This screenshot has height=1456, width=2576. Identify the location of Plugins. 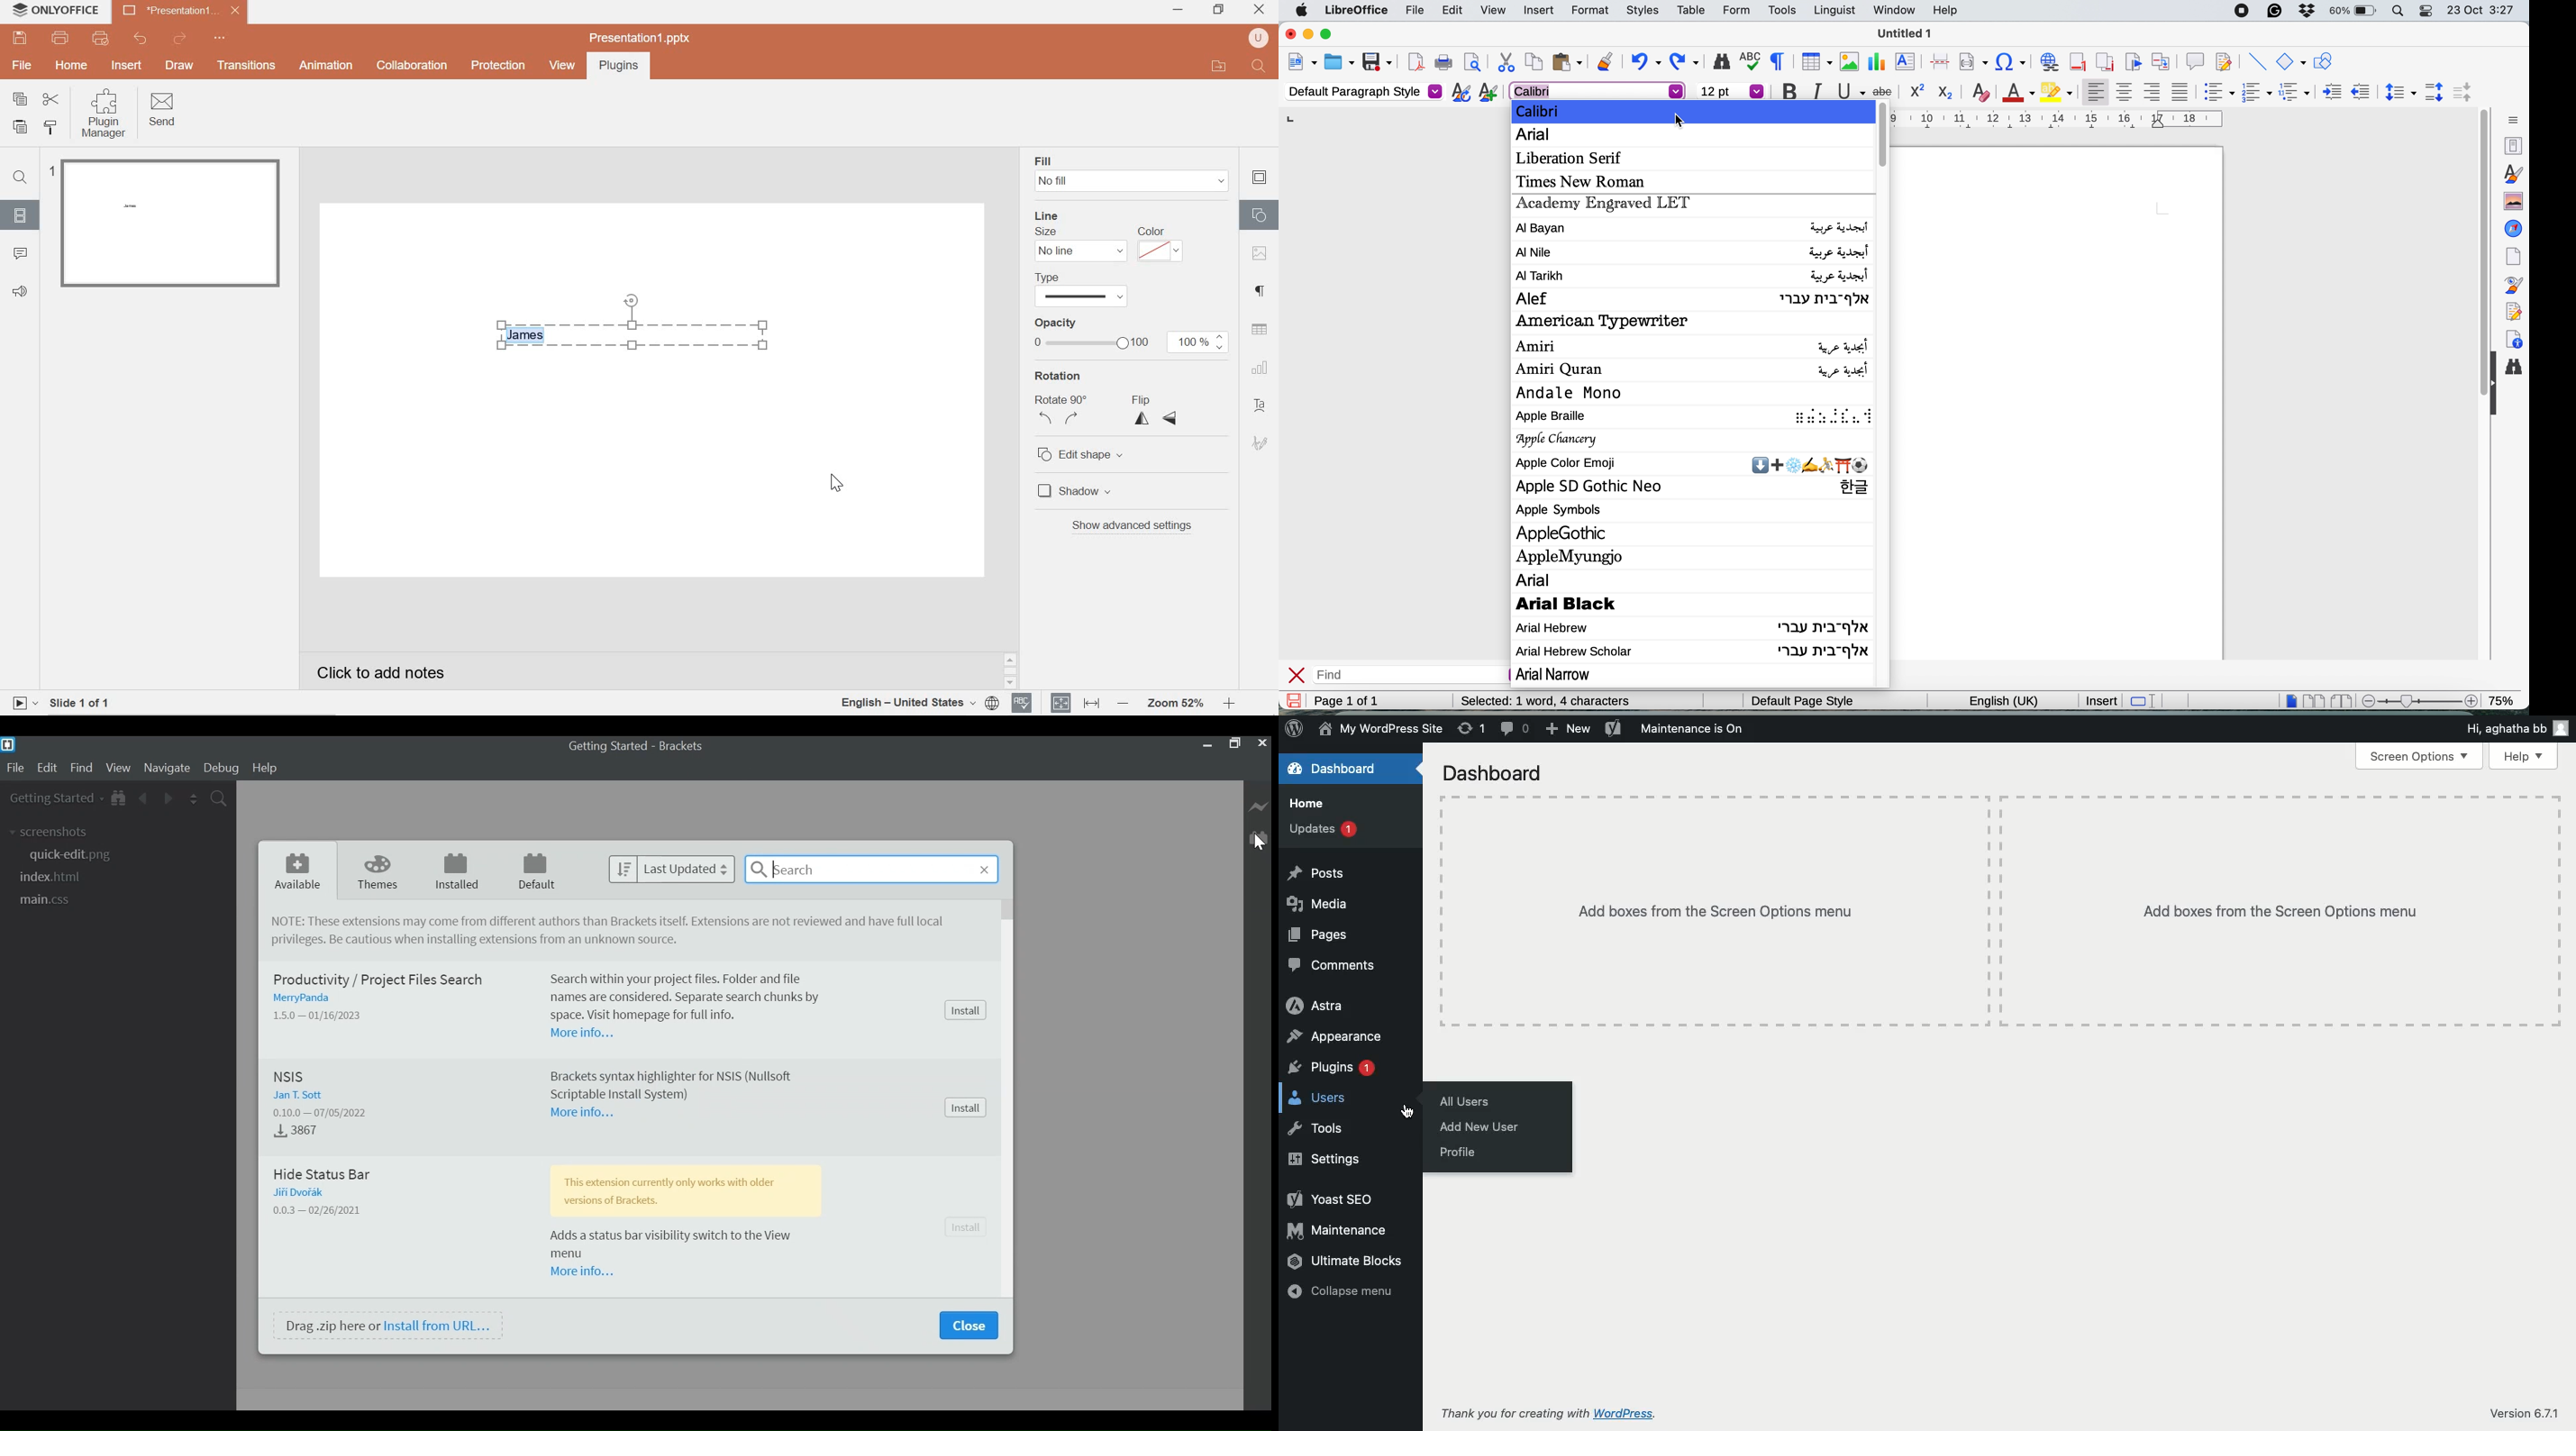
(616, 67).